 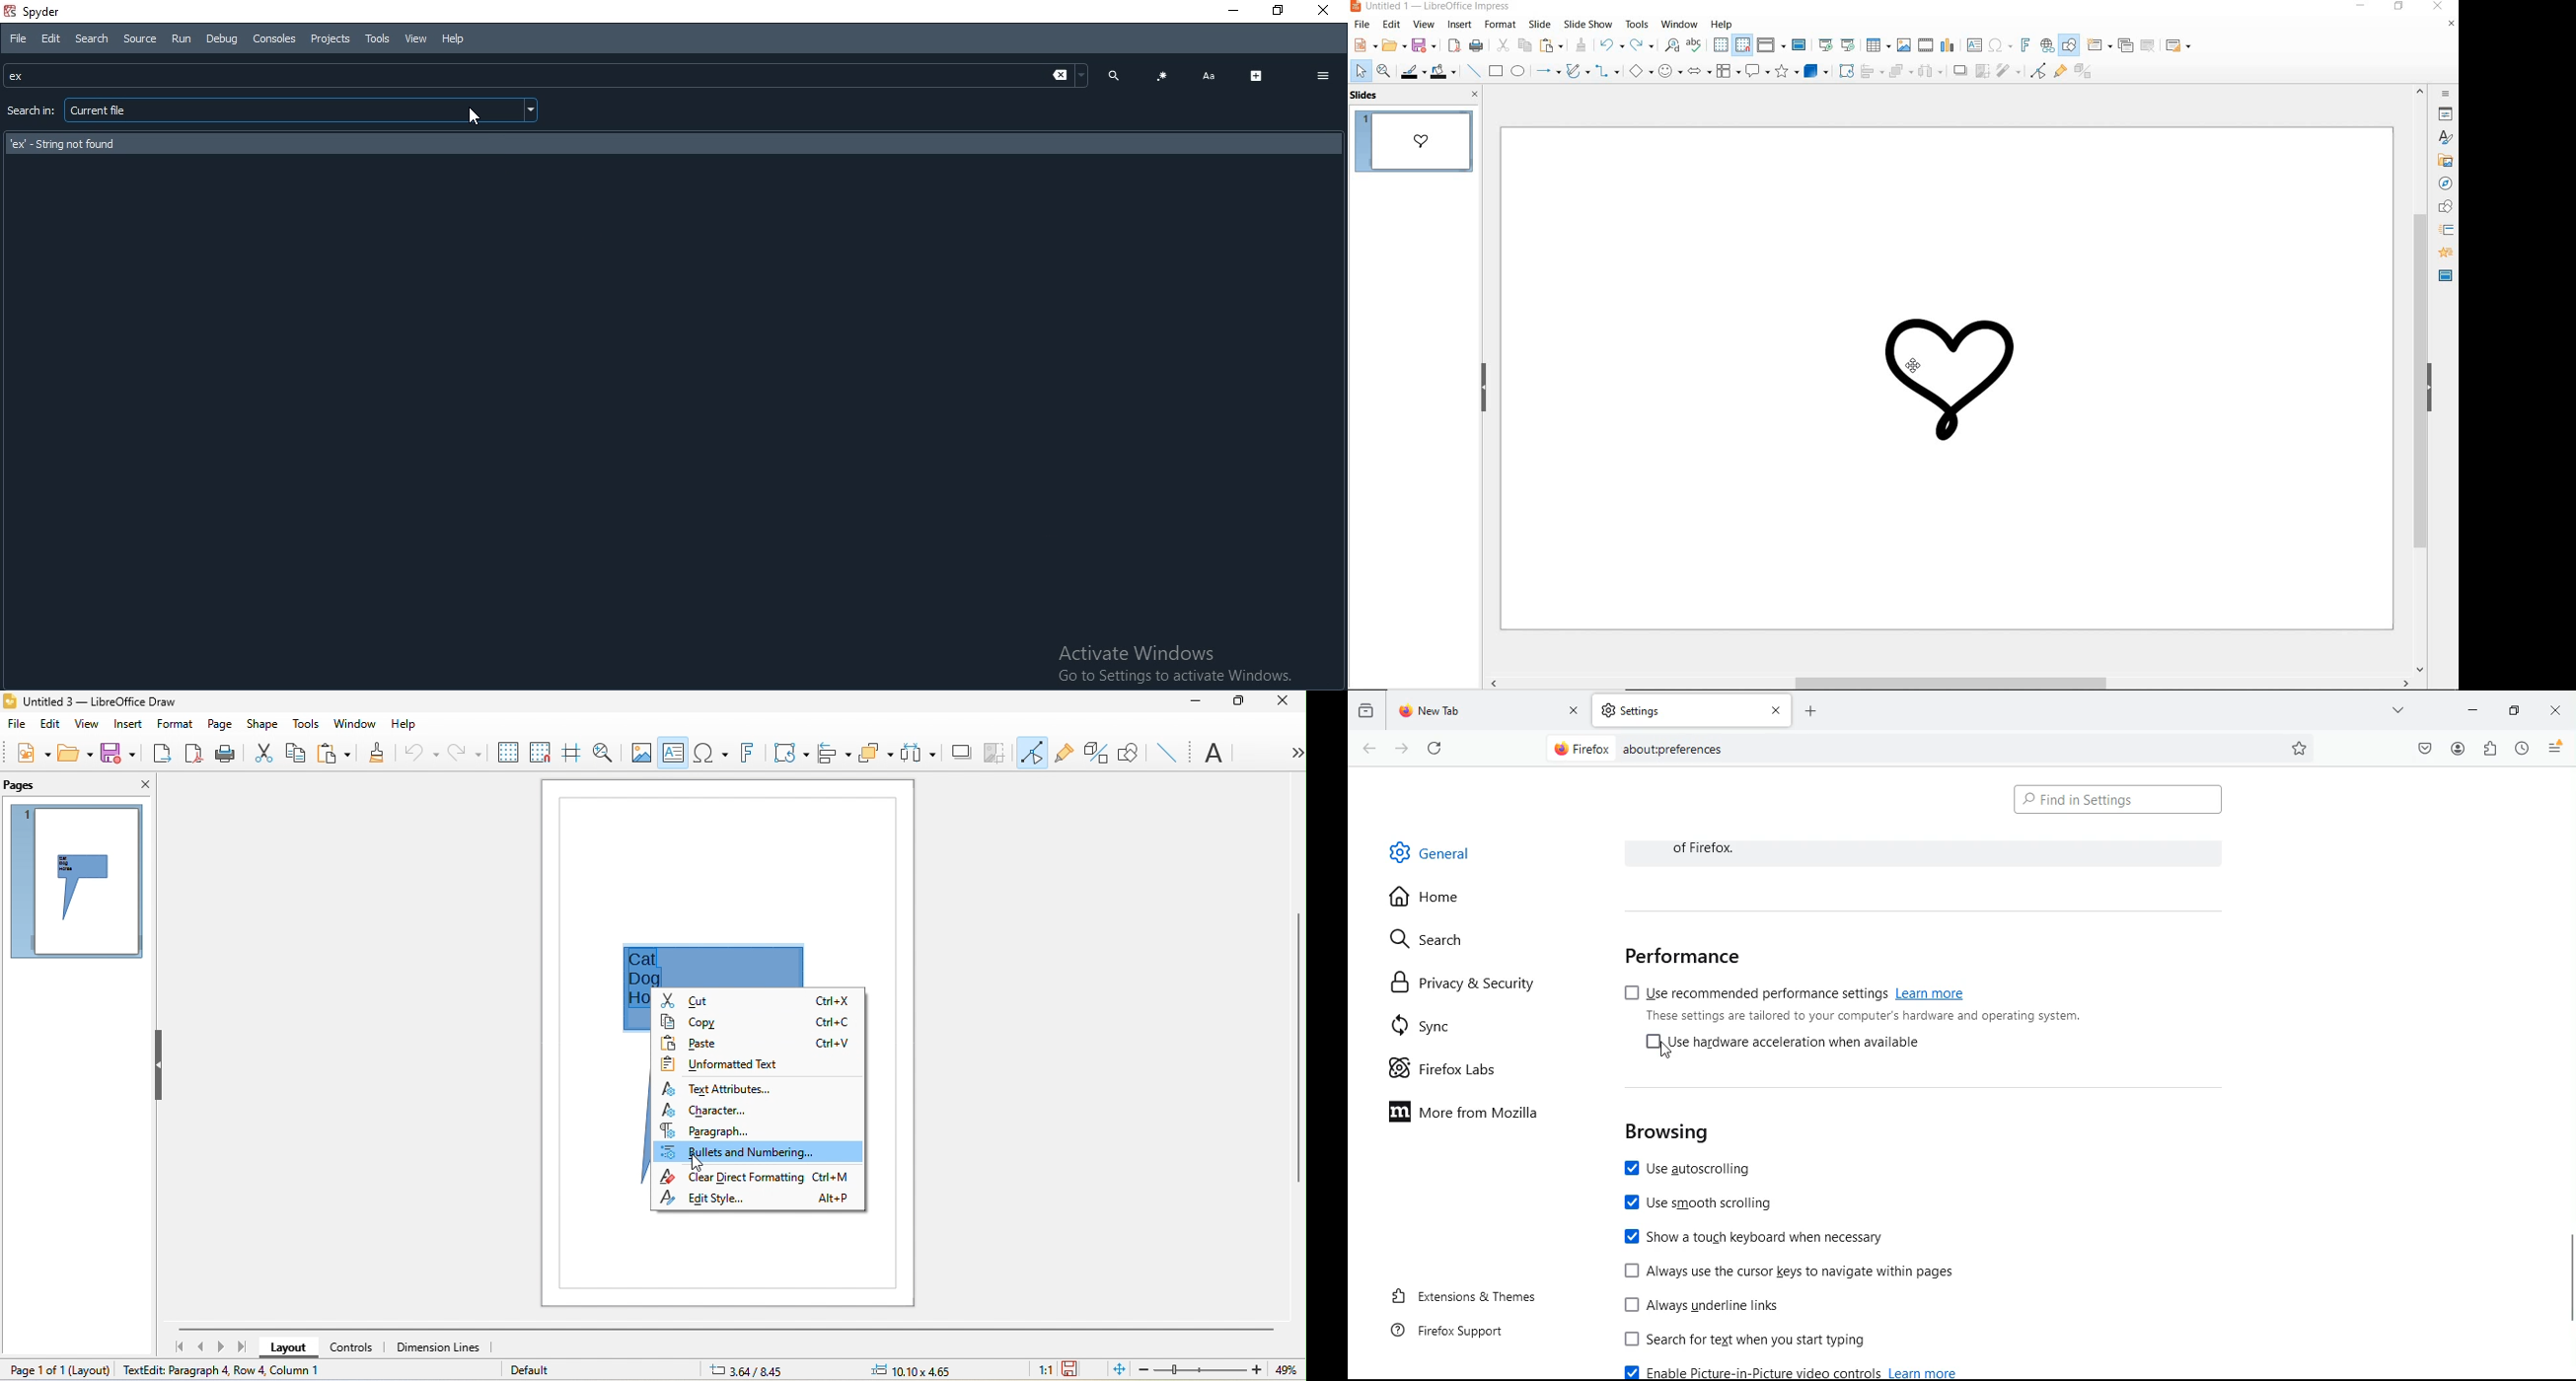 I want to click on transformation, so click(x=791, y=756).